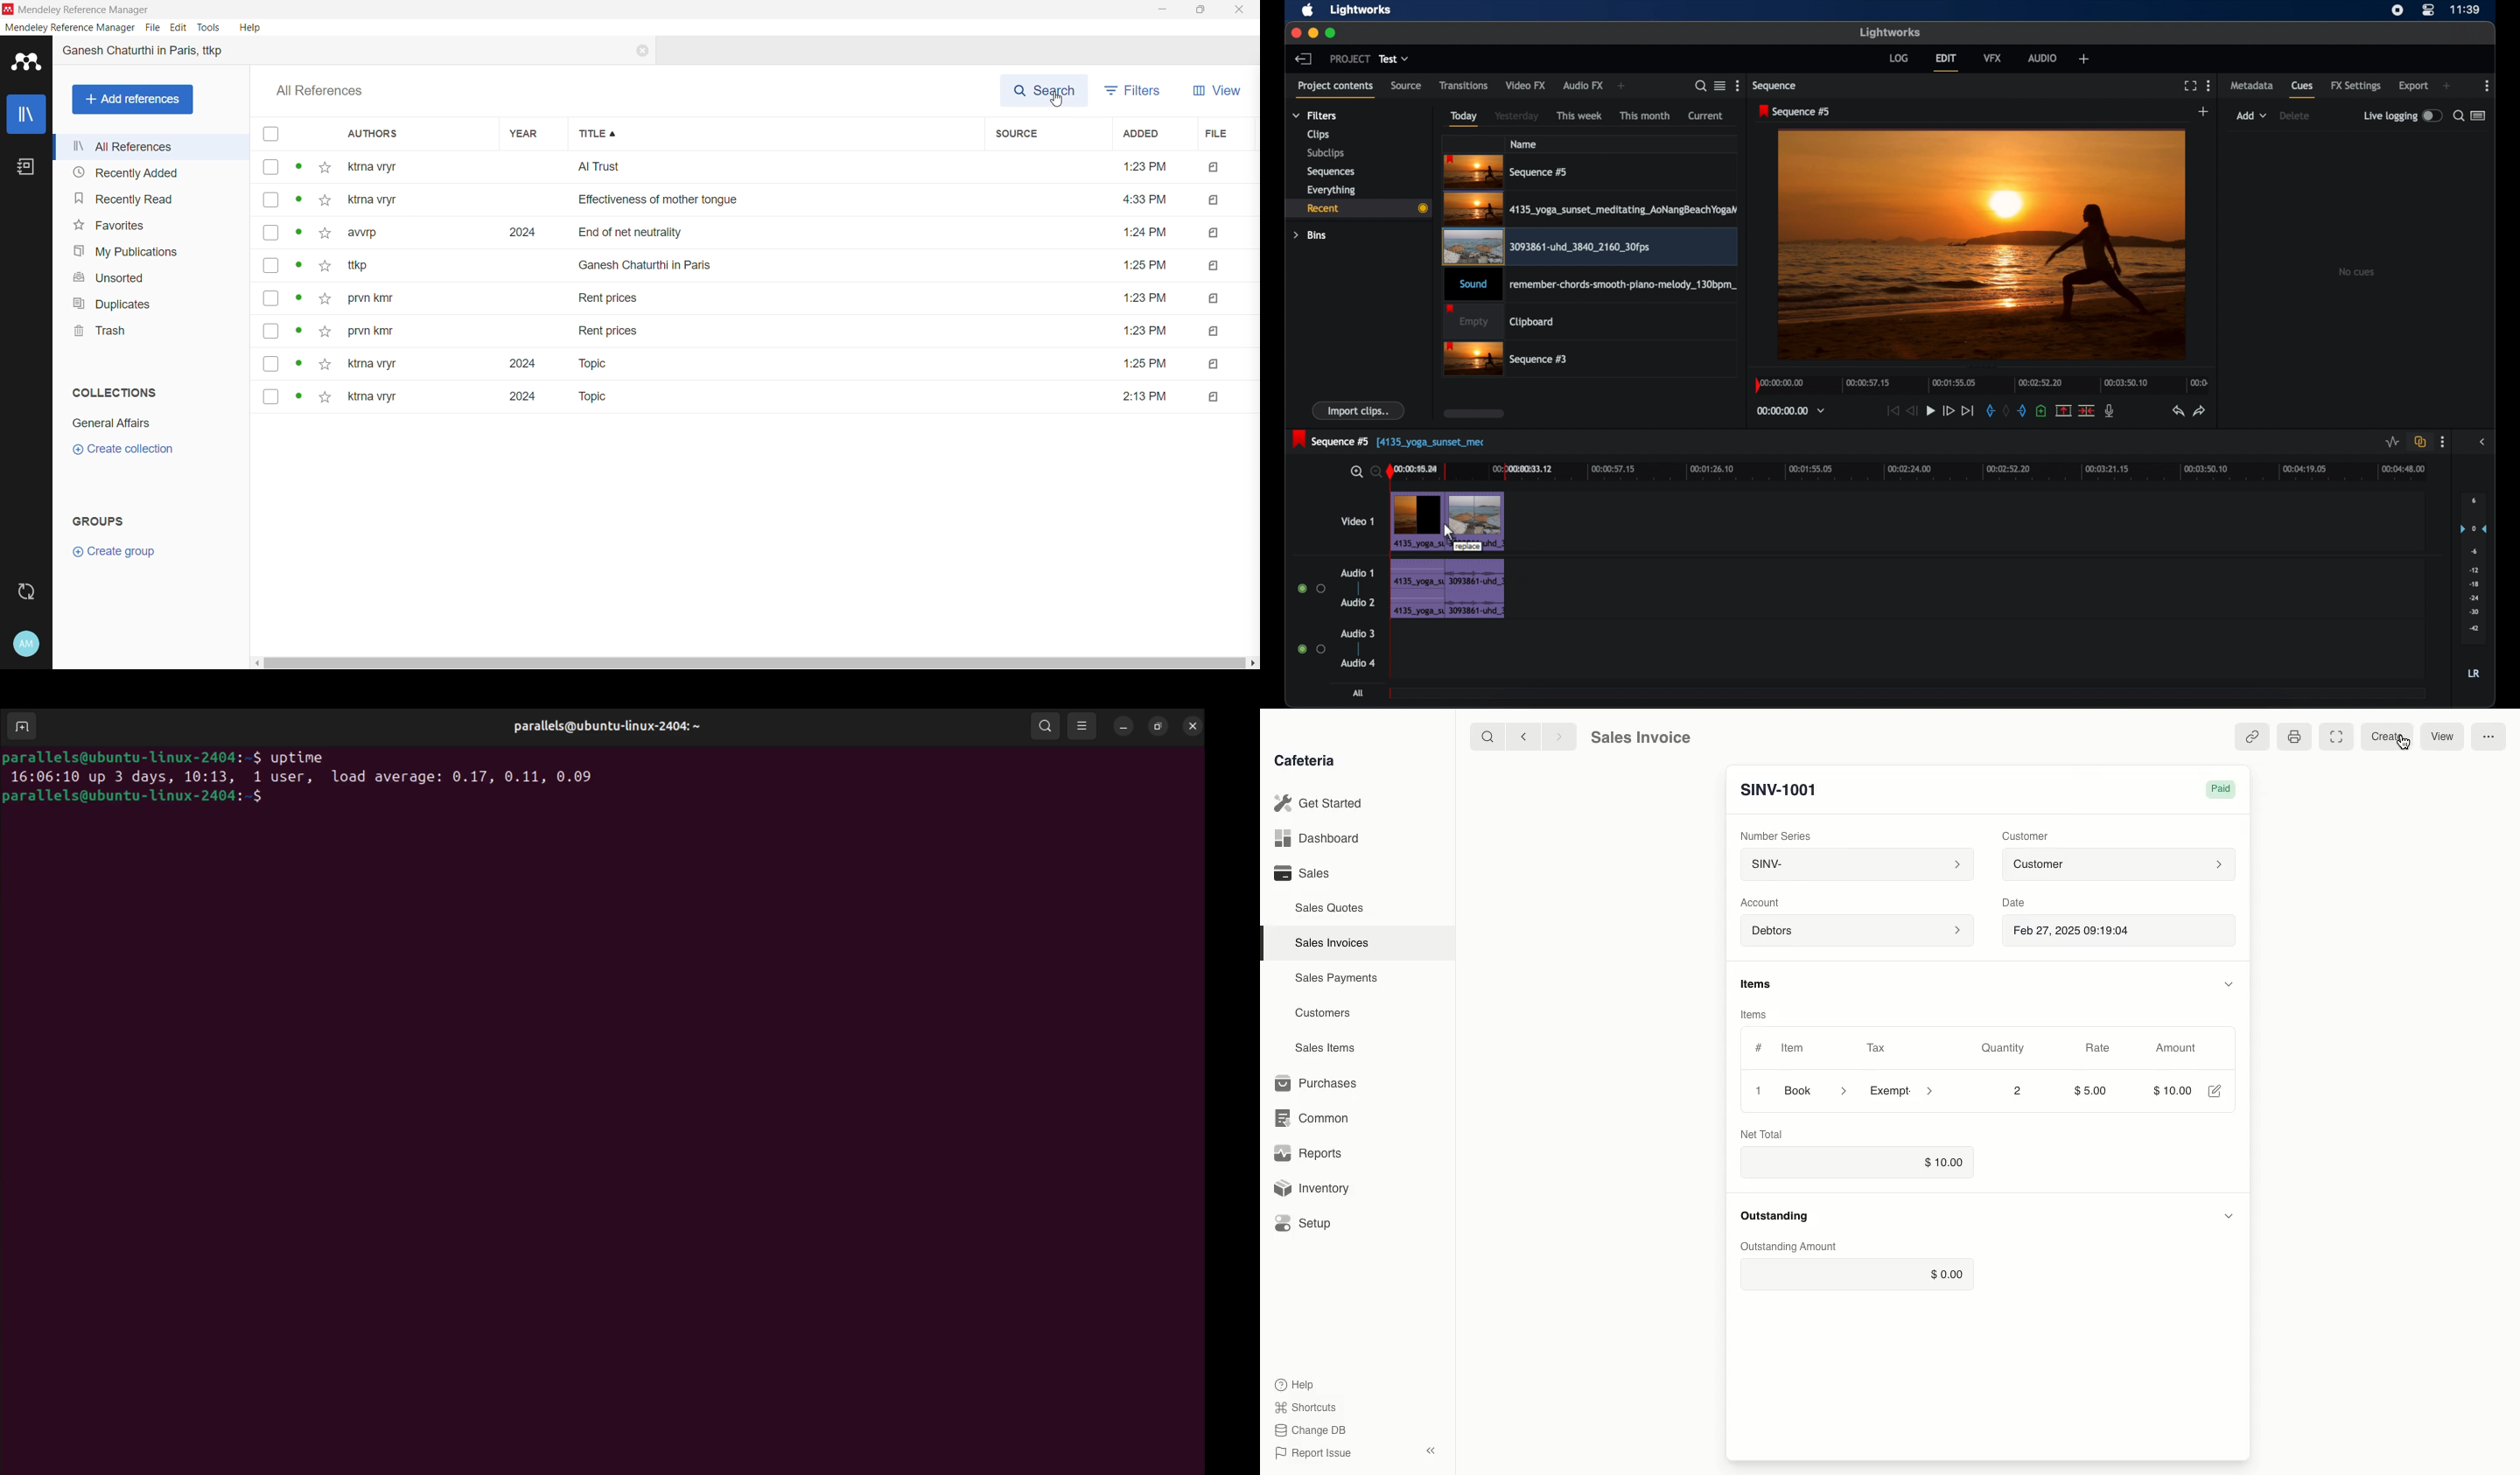  Describe the element at coordinates (1432, 1451) in the screenshot. I see `Collapse` at that location.